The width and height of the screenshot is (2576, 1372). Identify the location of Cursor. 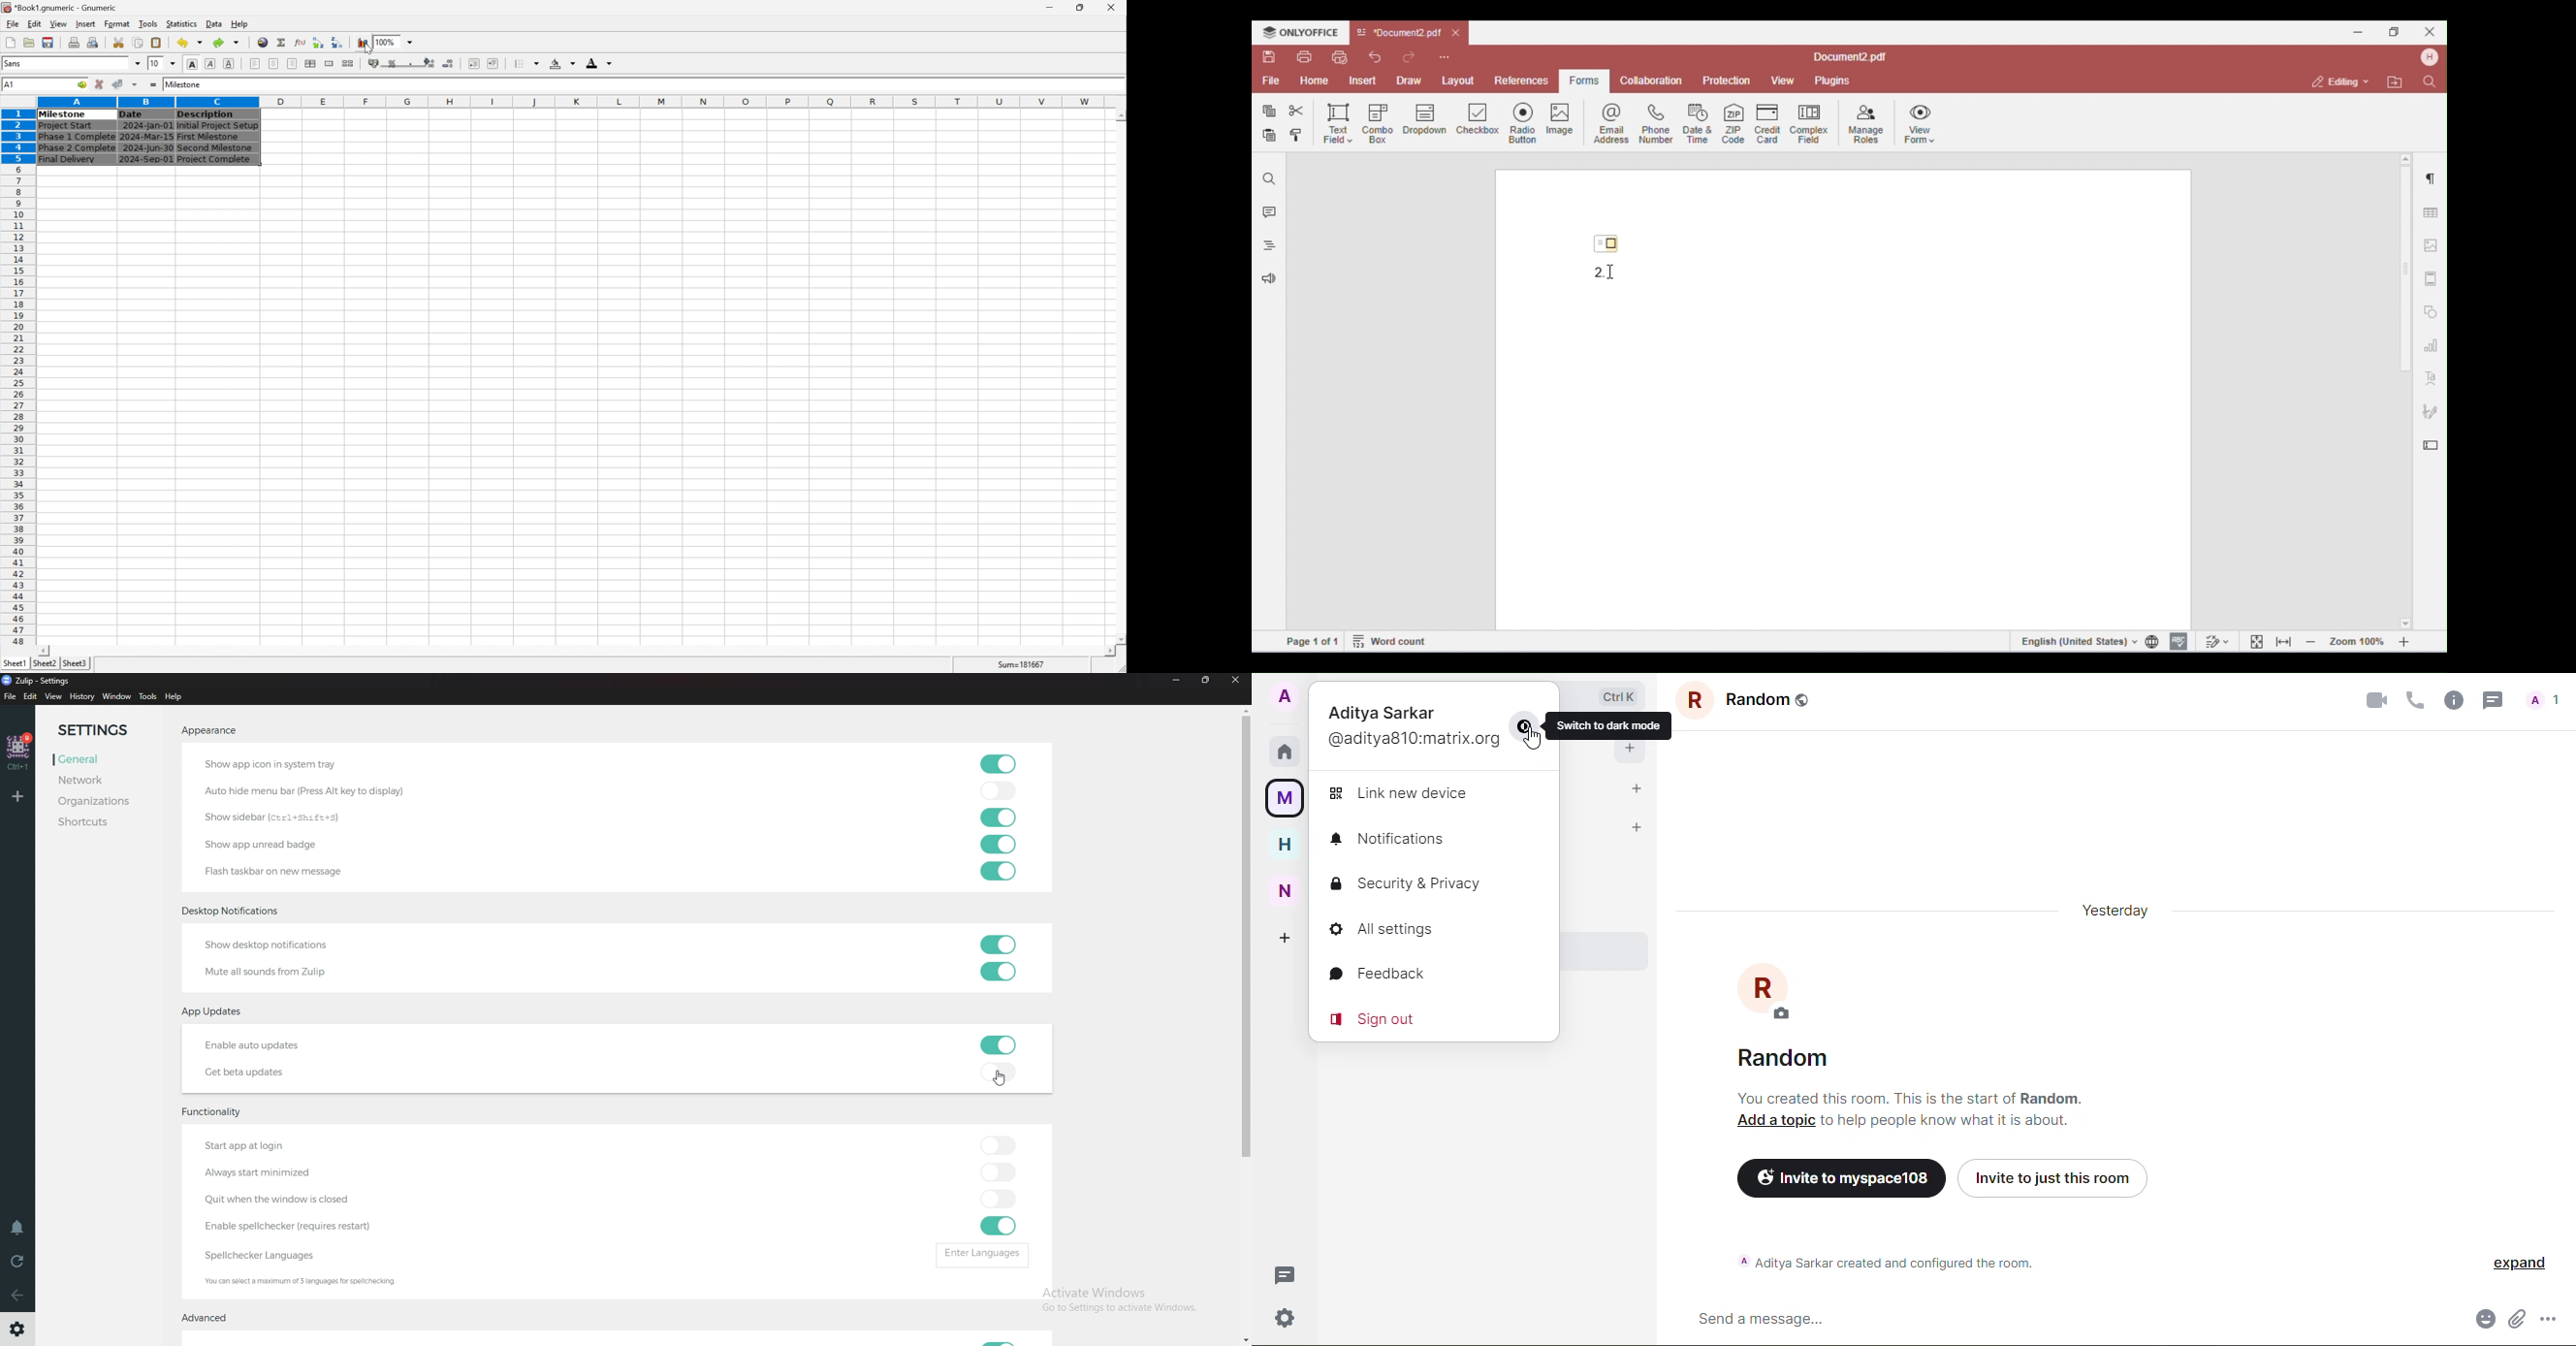
(1535, 739).